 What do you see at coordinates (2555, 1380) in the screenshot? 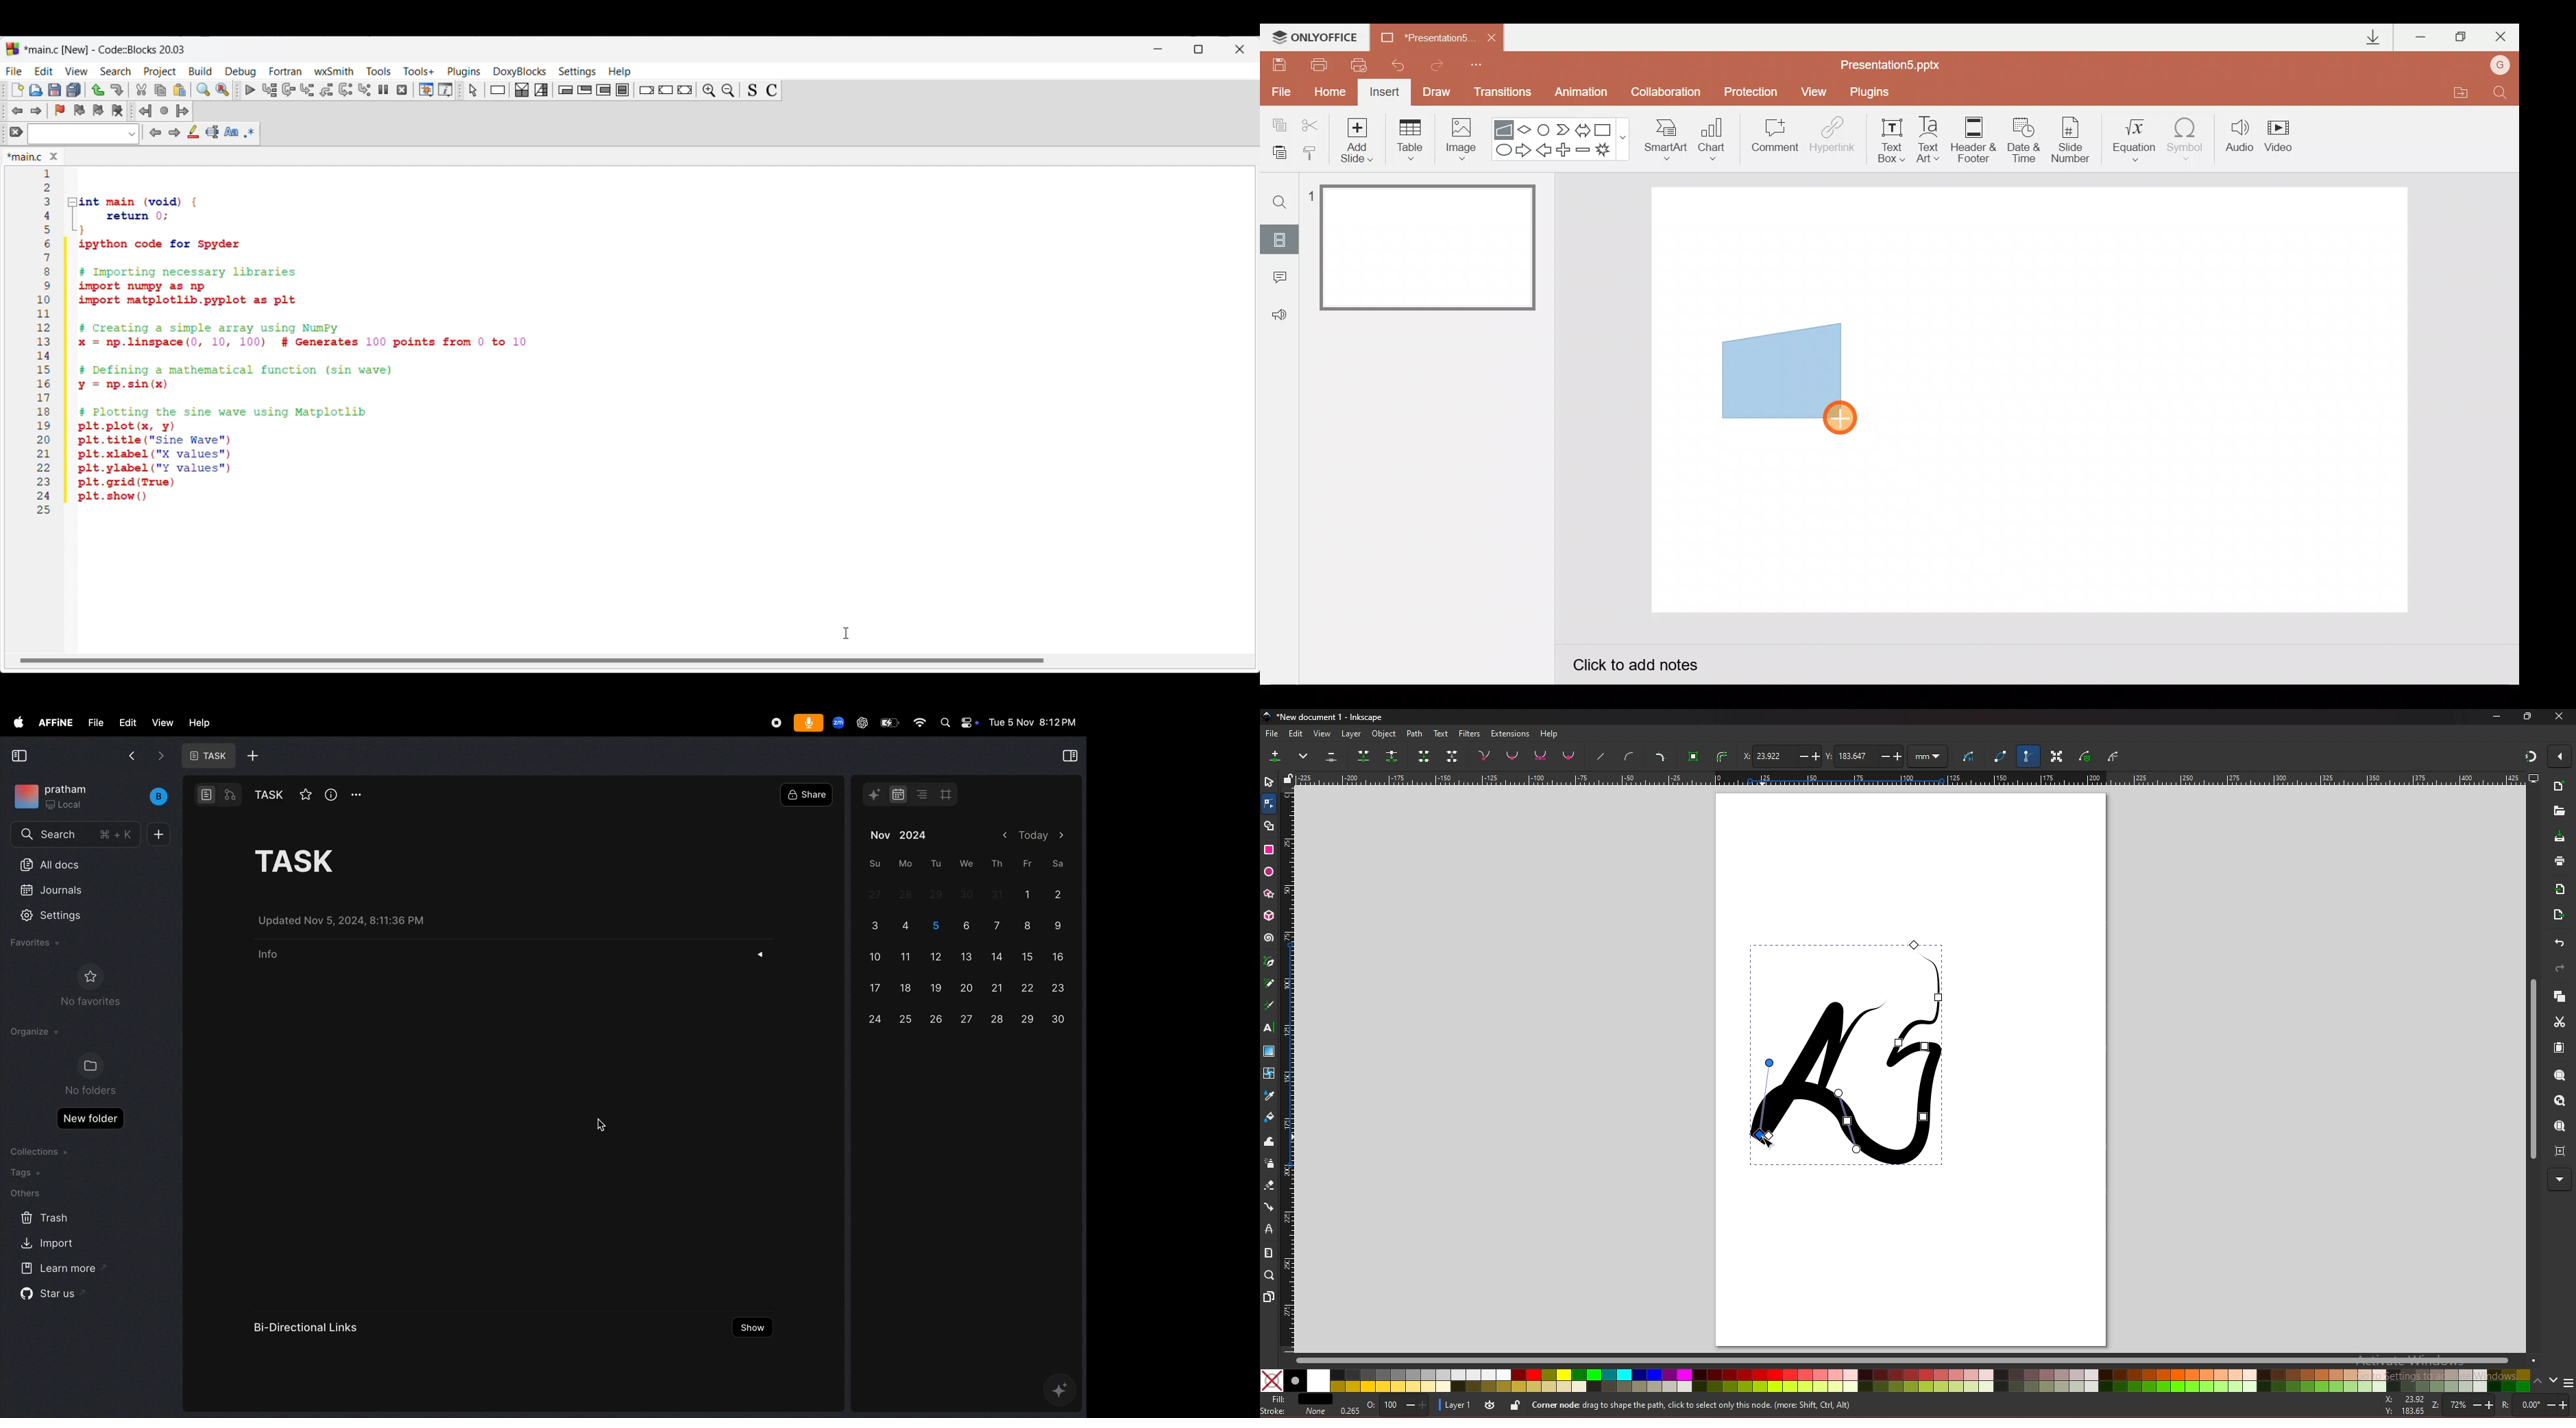
I see `down` at bounding box center [2555, 1380].